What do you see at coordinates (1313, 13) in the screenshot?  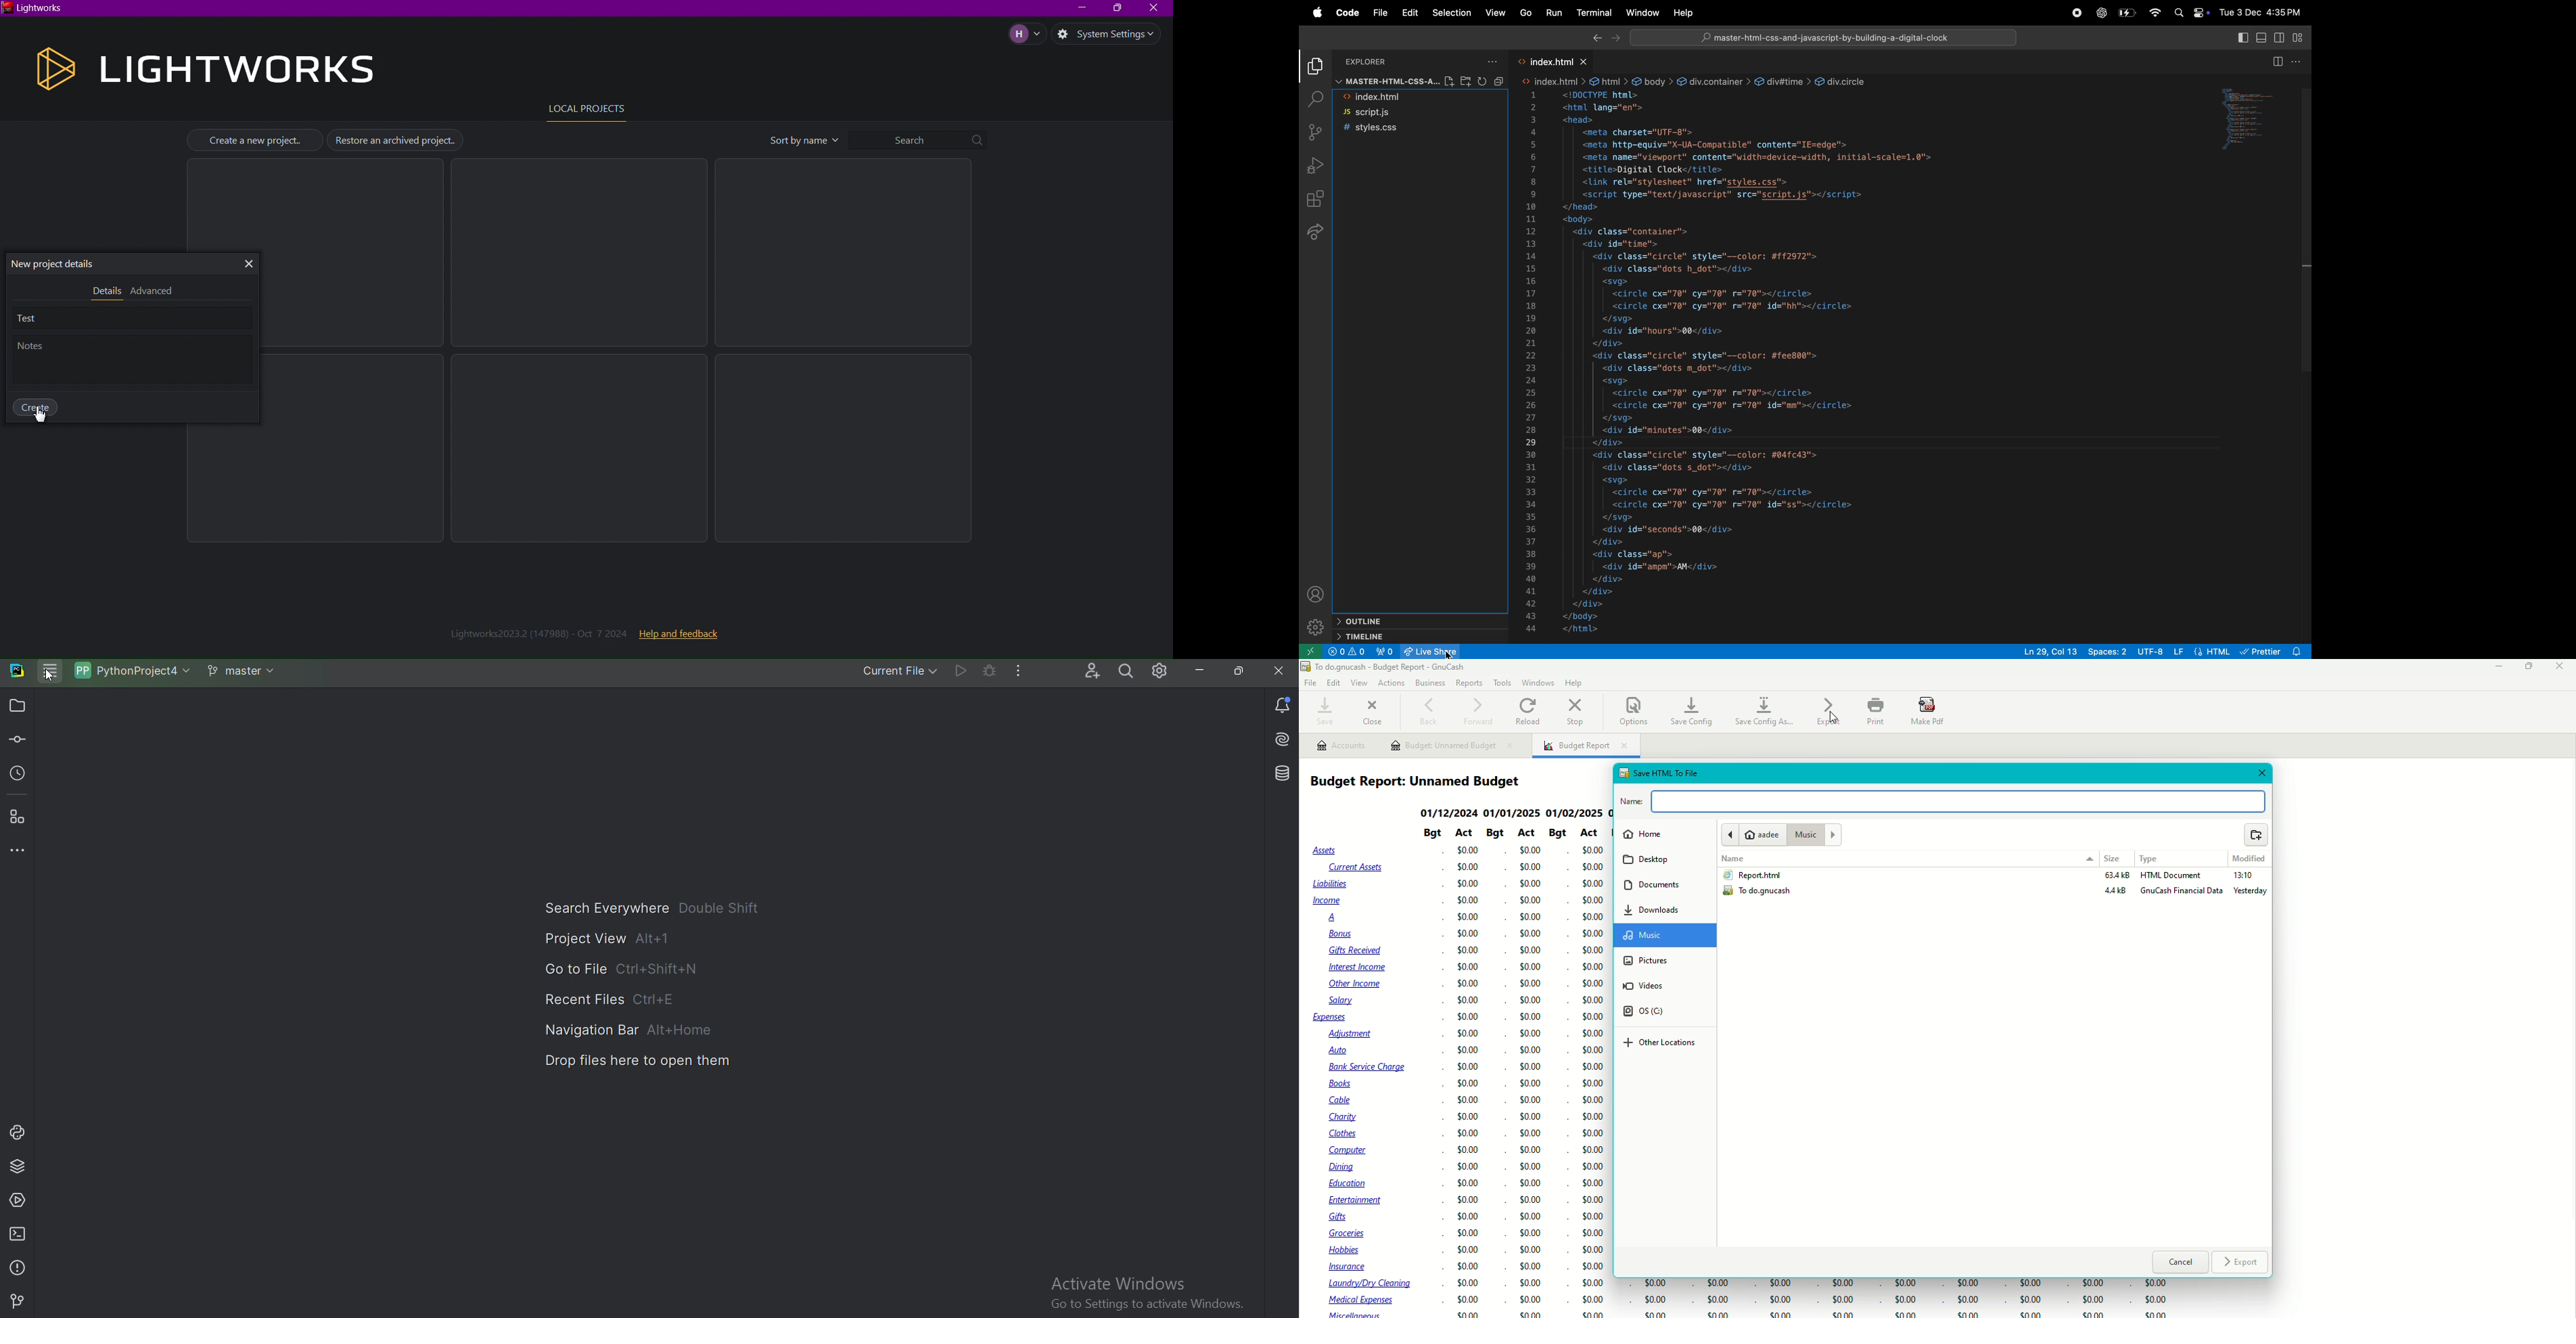 I see `apple menu` at bounding box center [1313, 13].